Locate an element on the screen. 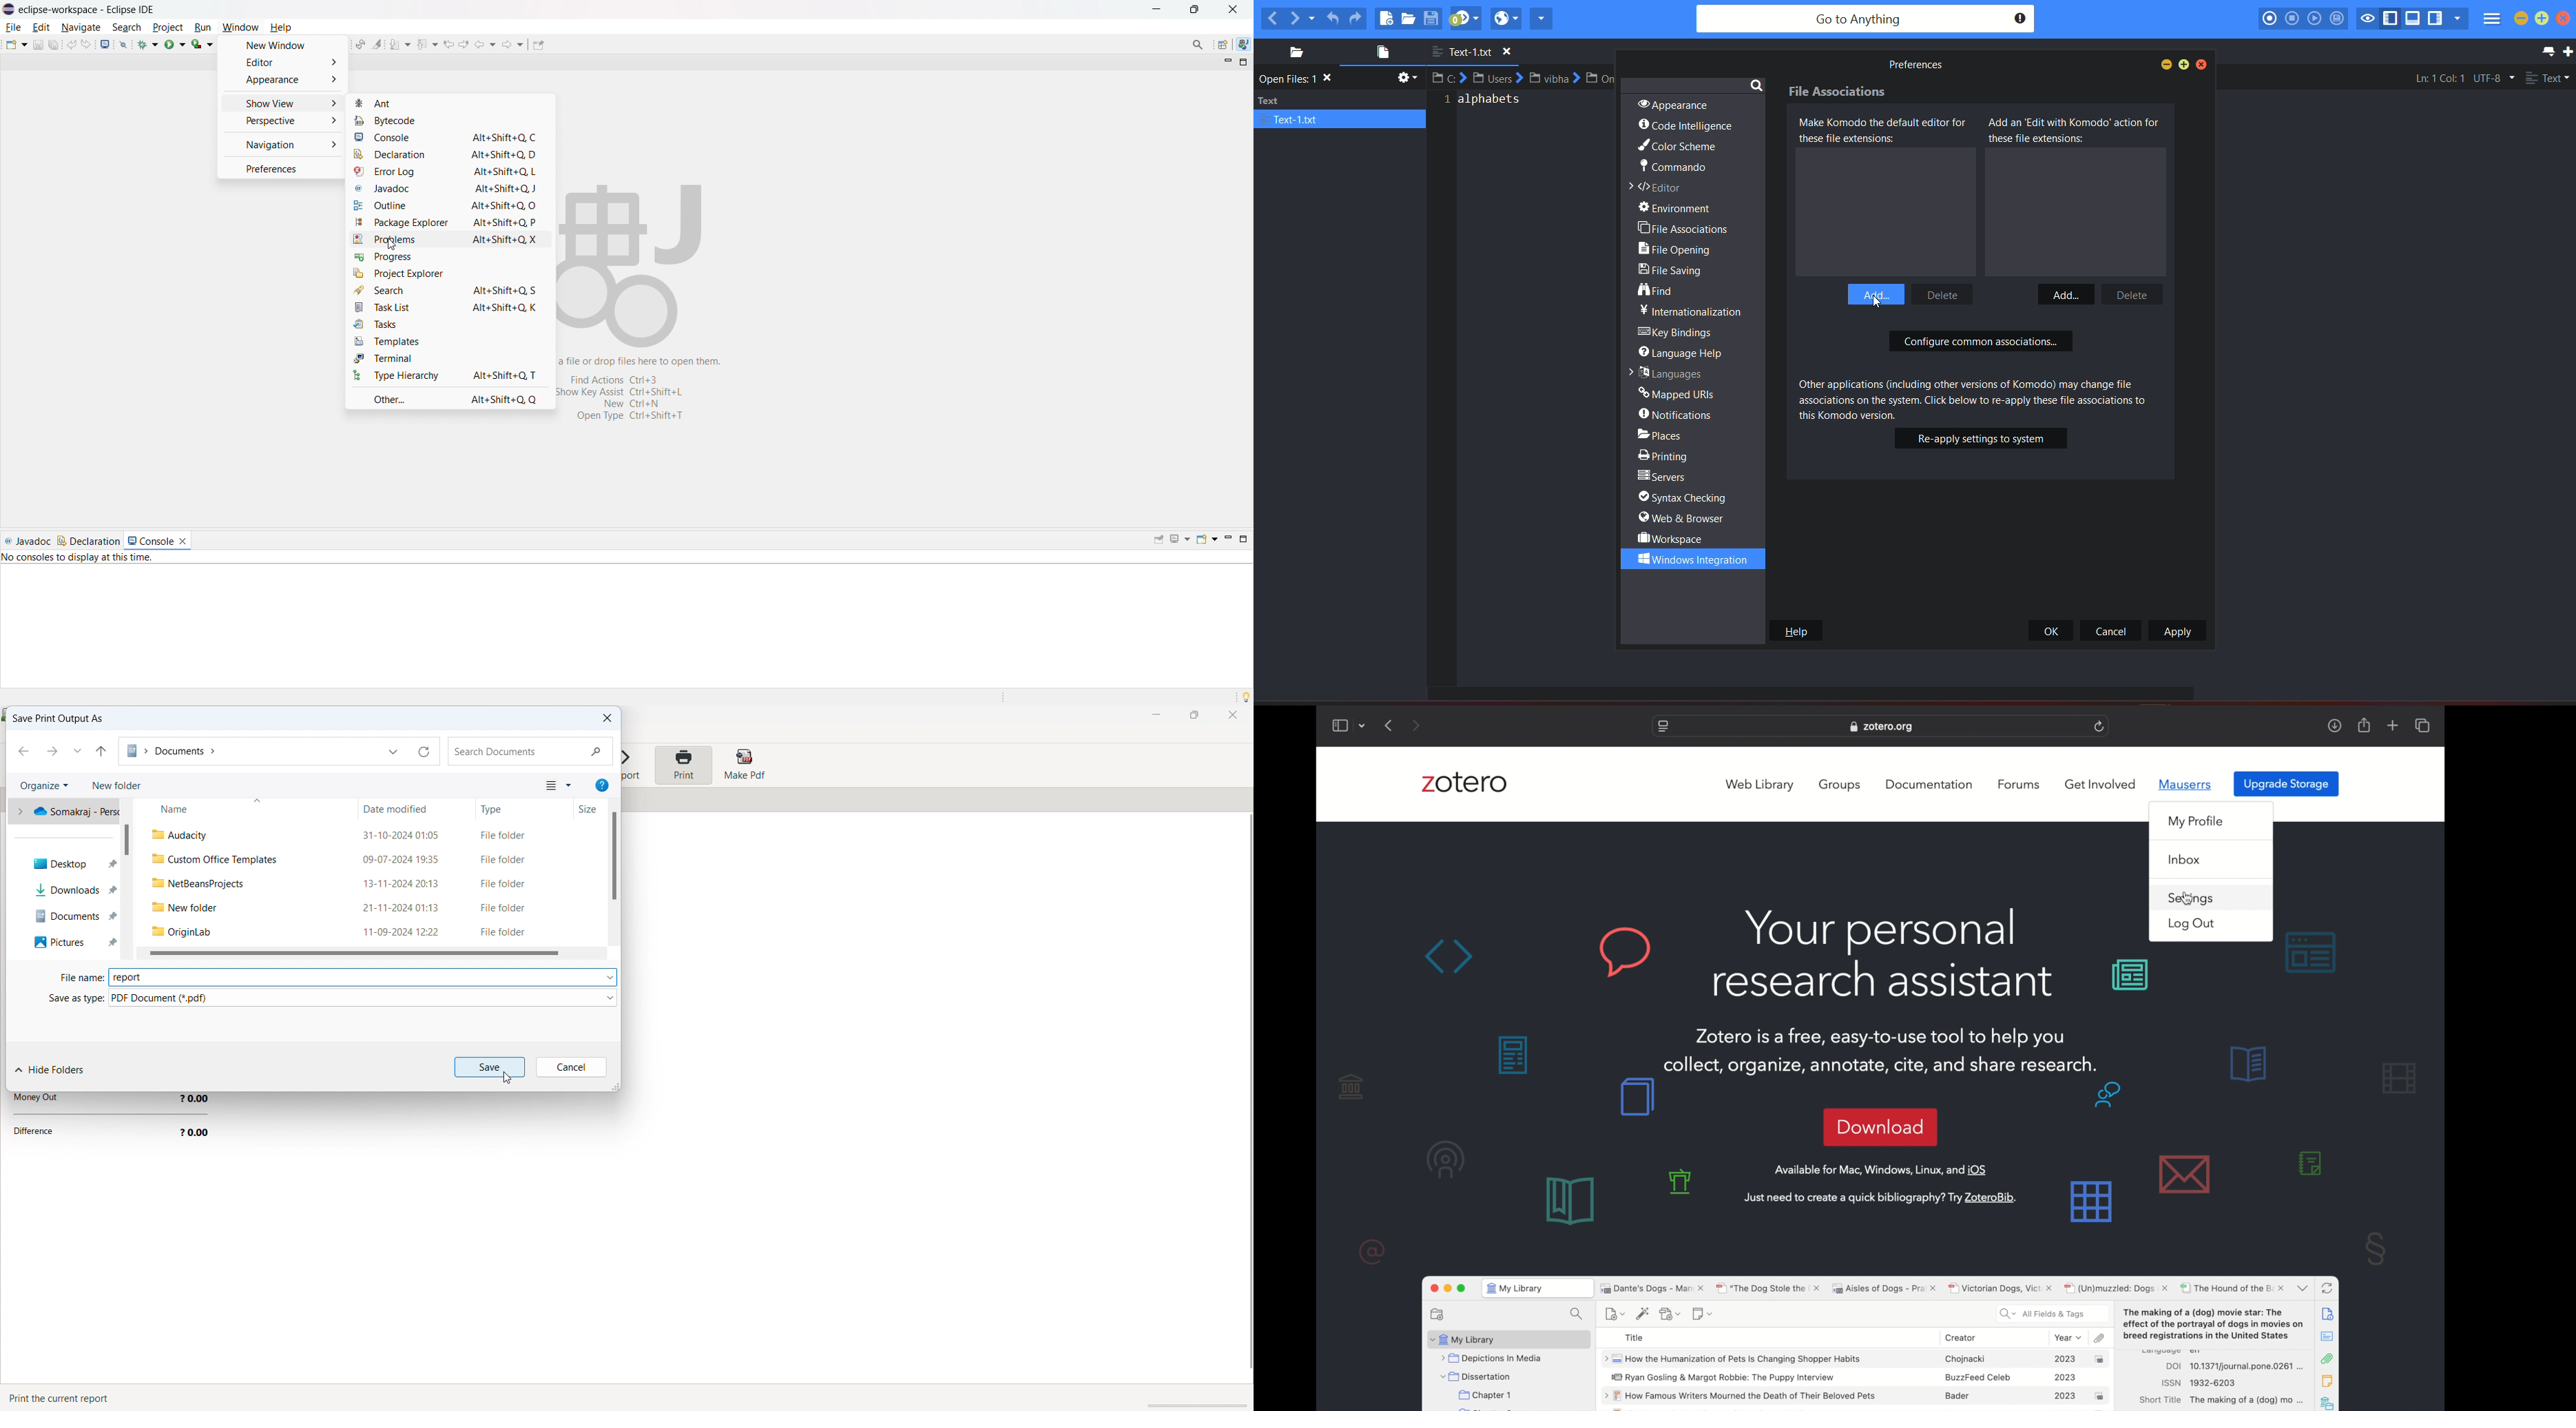 The width and height of the screenshot is (2576, 1428). next folder is located at coordinates (51, 751).